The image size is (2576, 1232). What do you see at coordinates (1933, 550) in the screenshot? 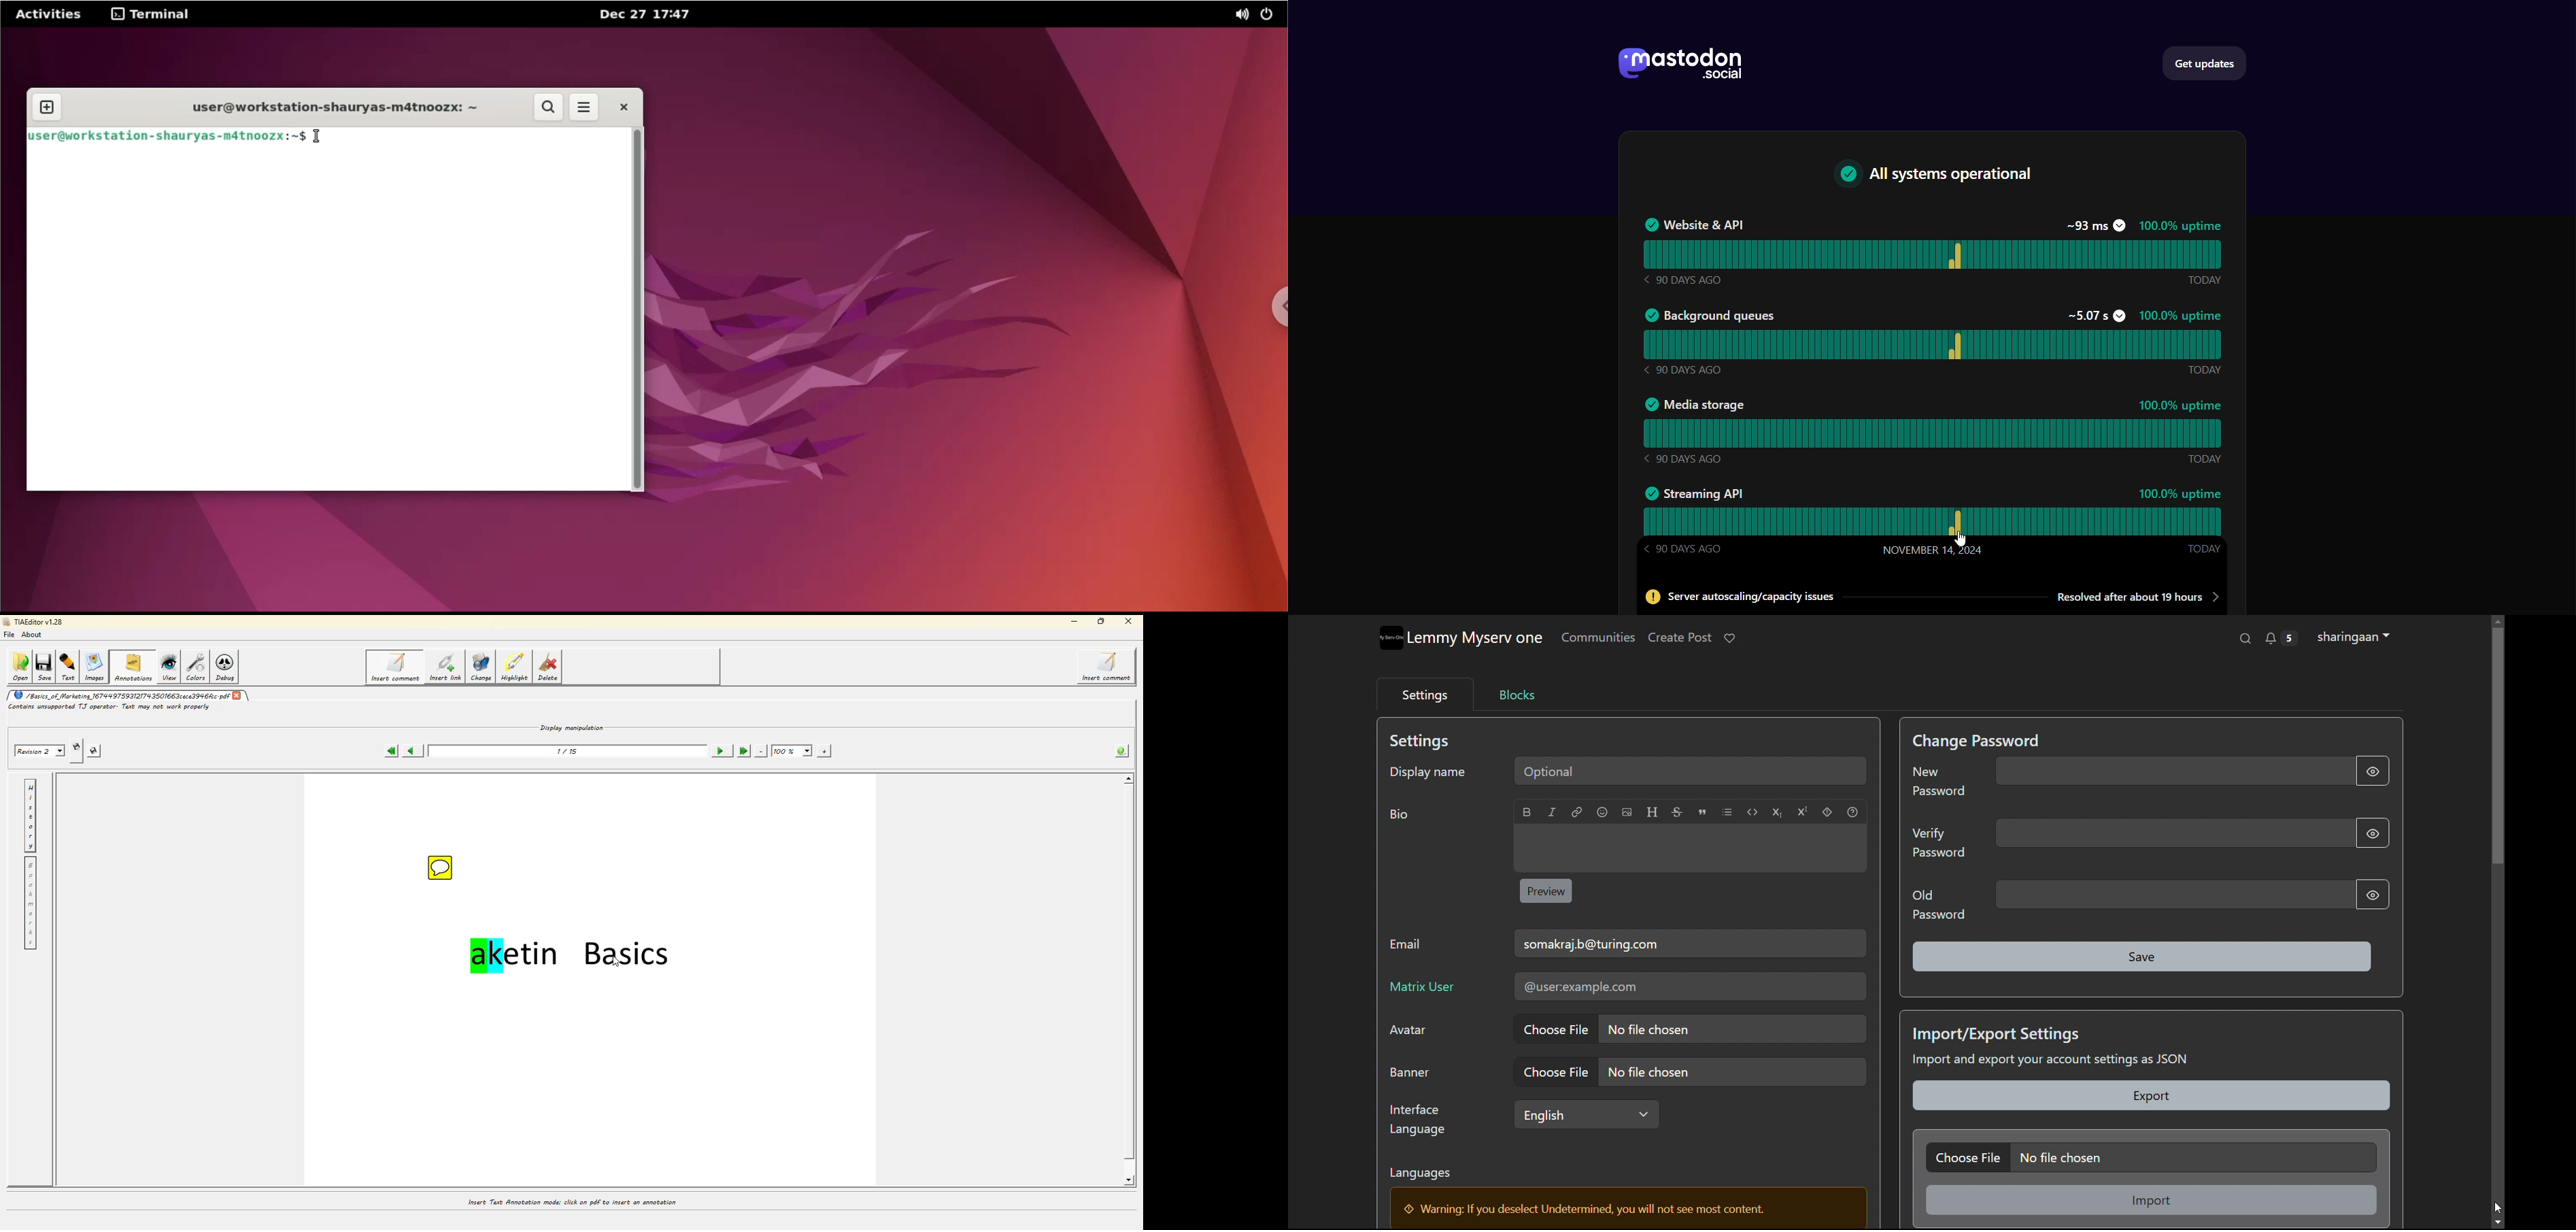
I see `November 14, 2024` at bounding box center [1933, 550].